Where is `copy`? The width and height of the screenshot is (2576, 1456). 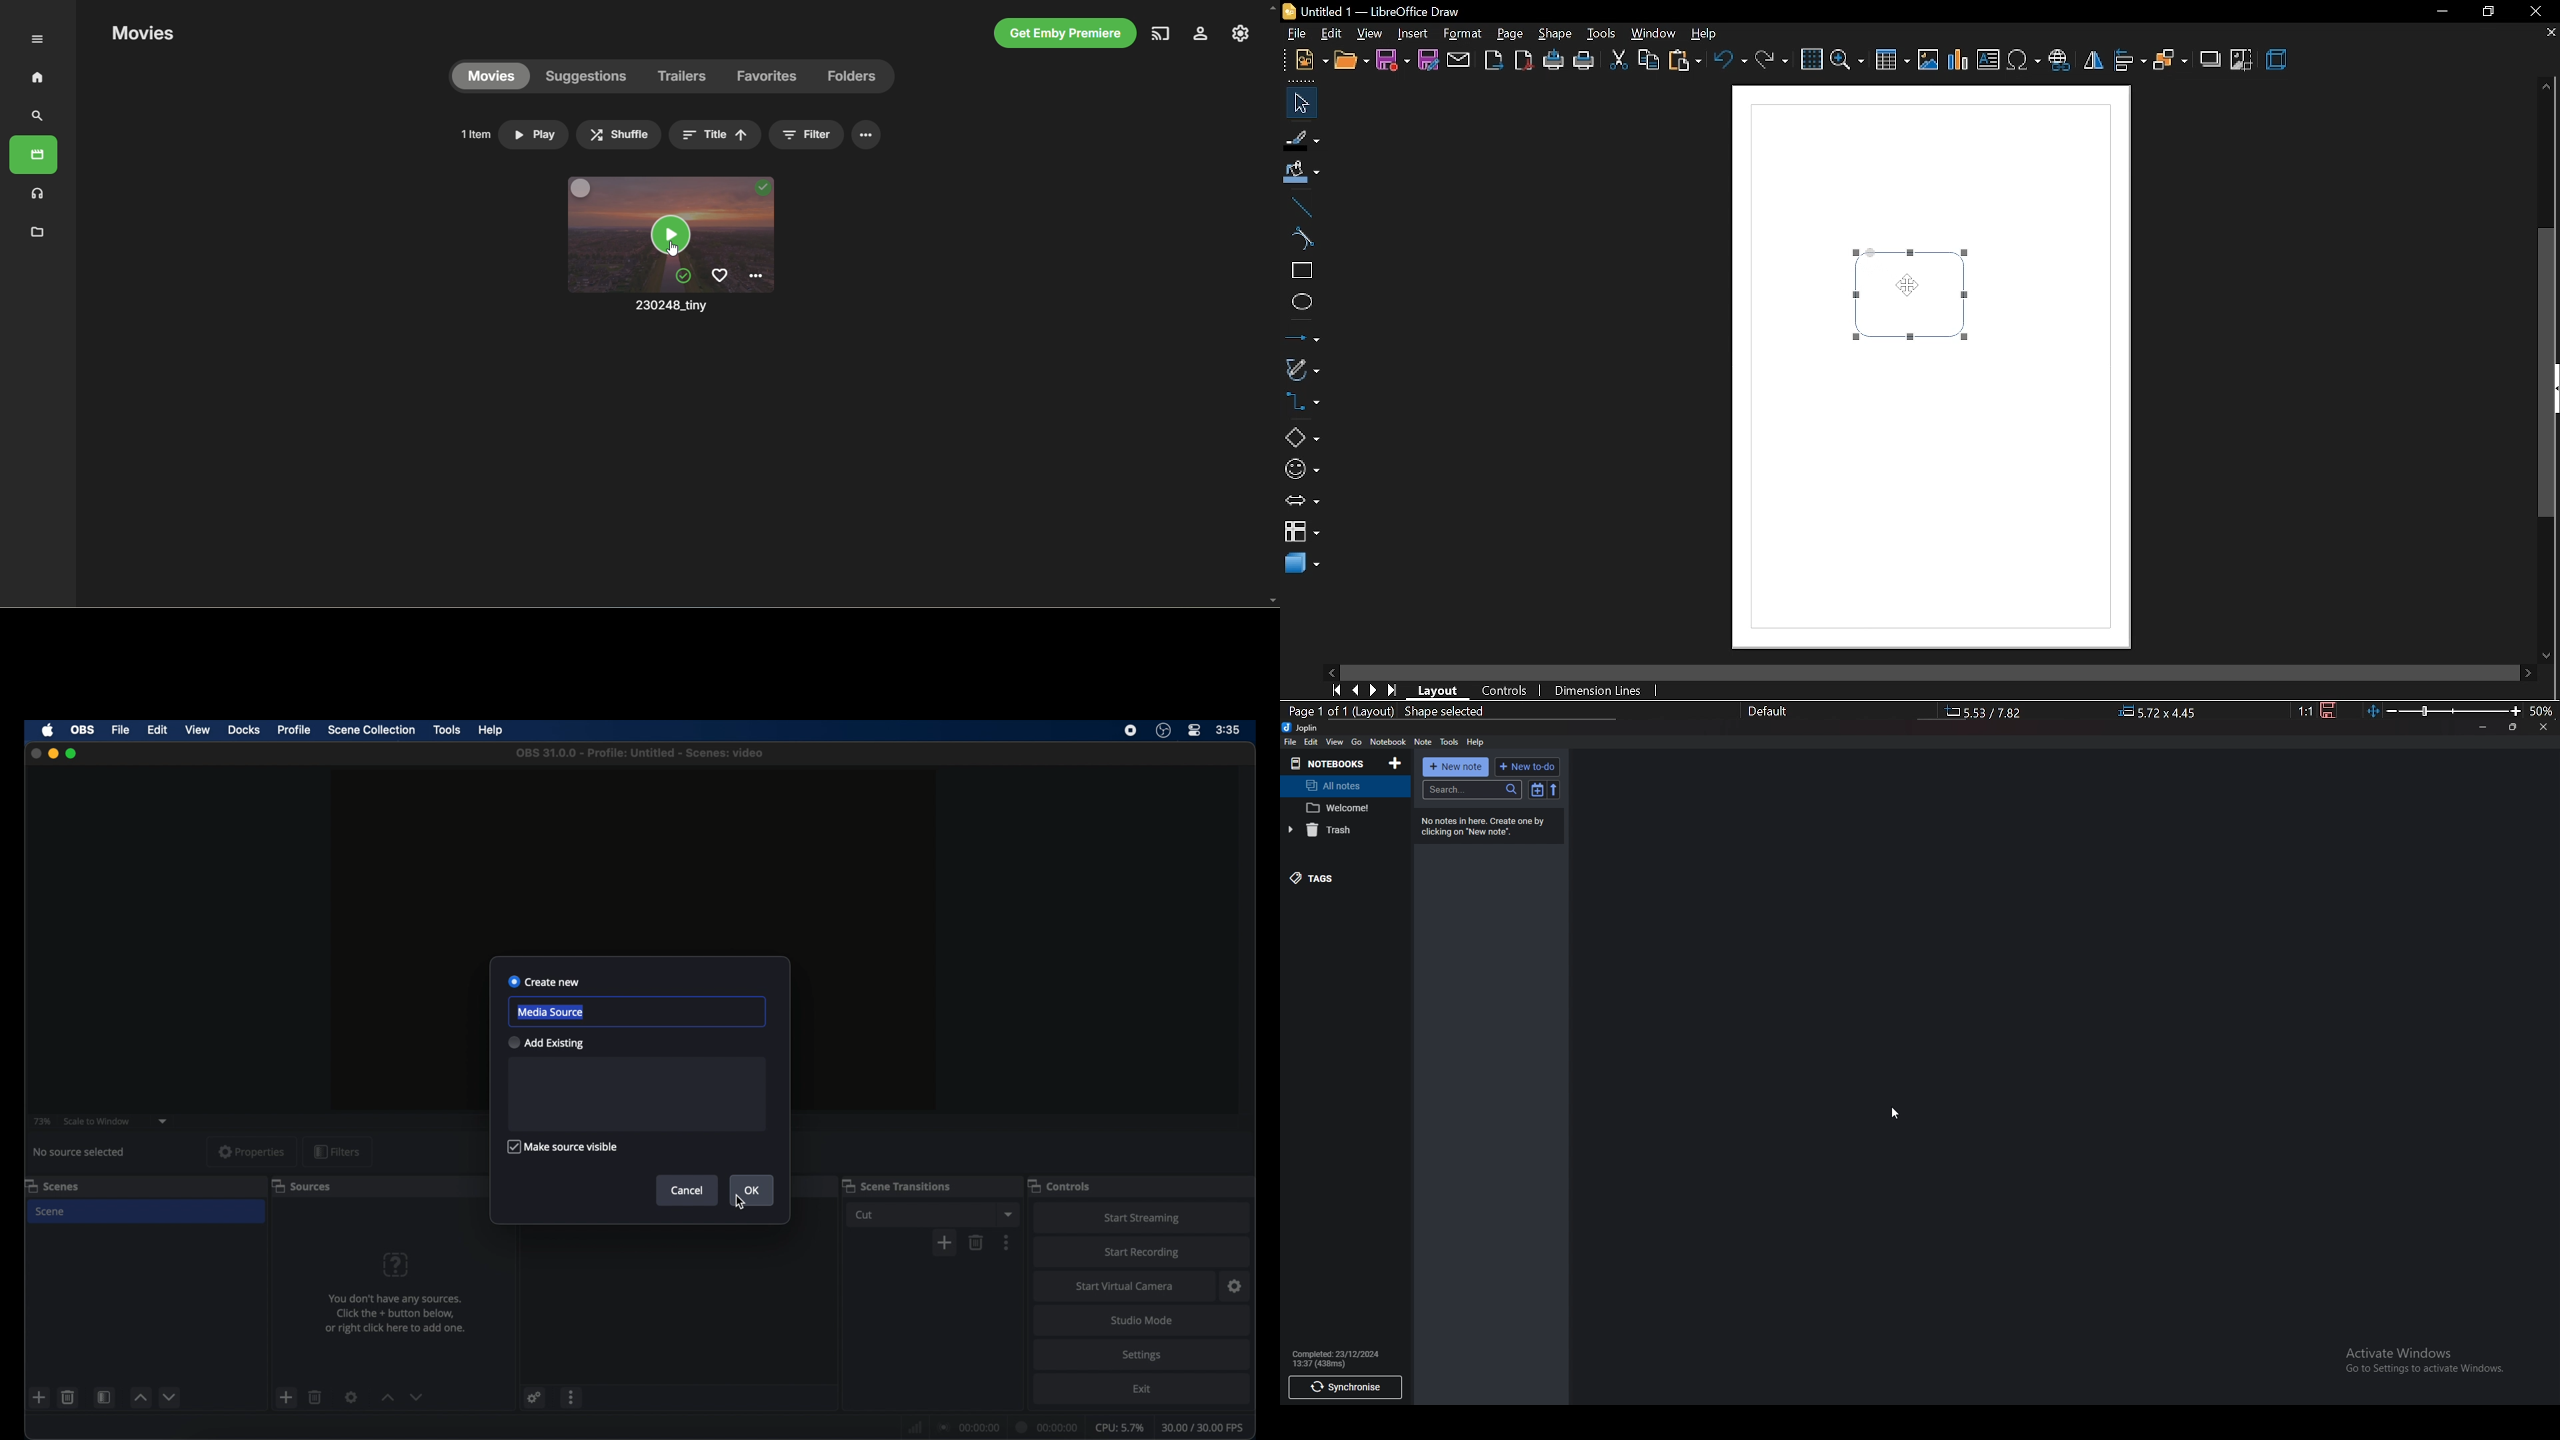
copy is located at coordinates (1649, 59).